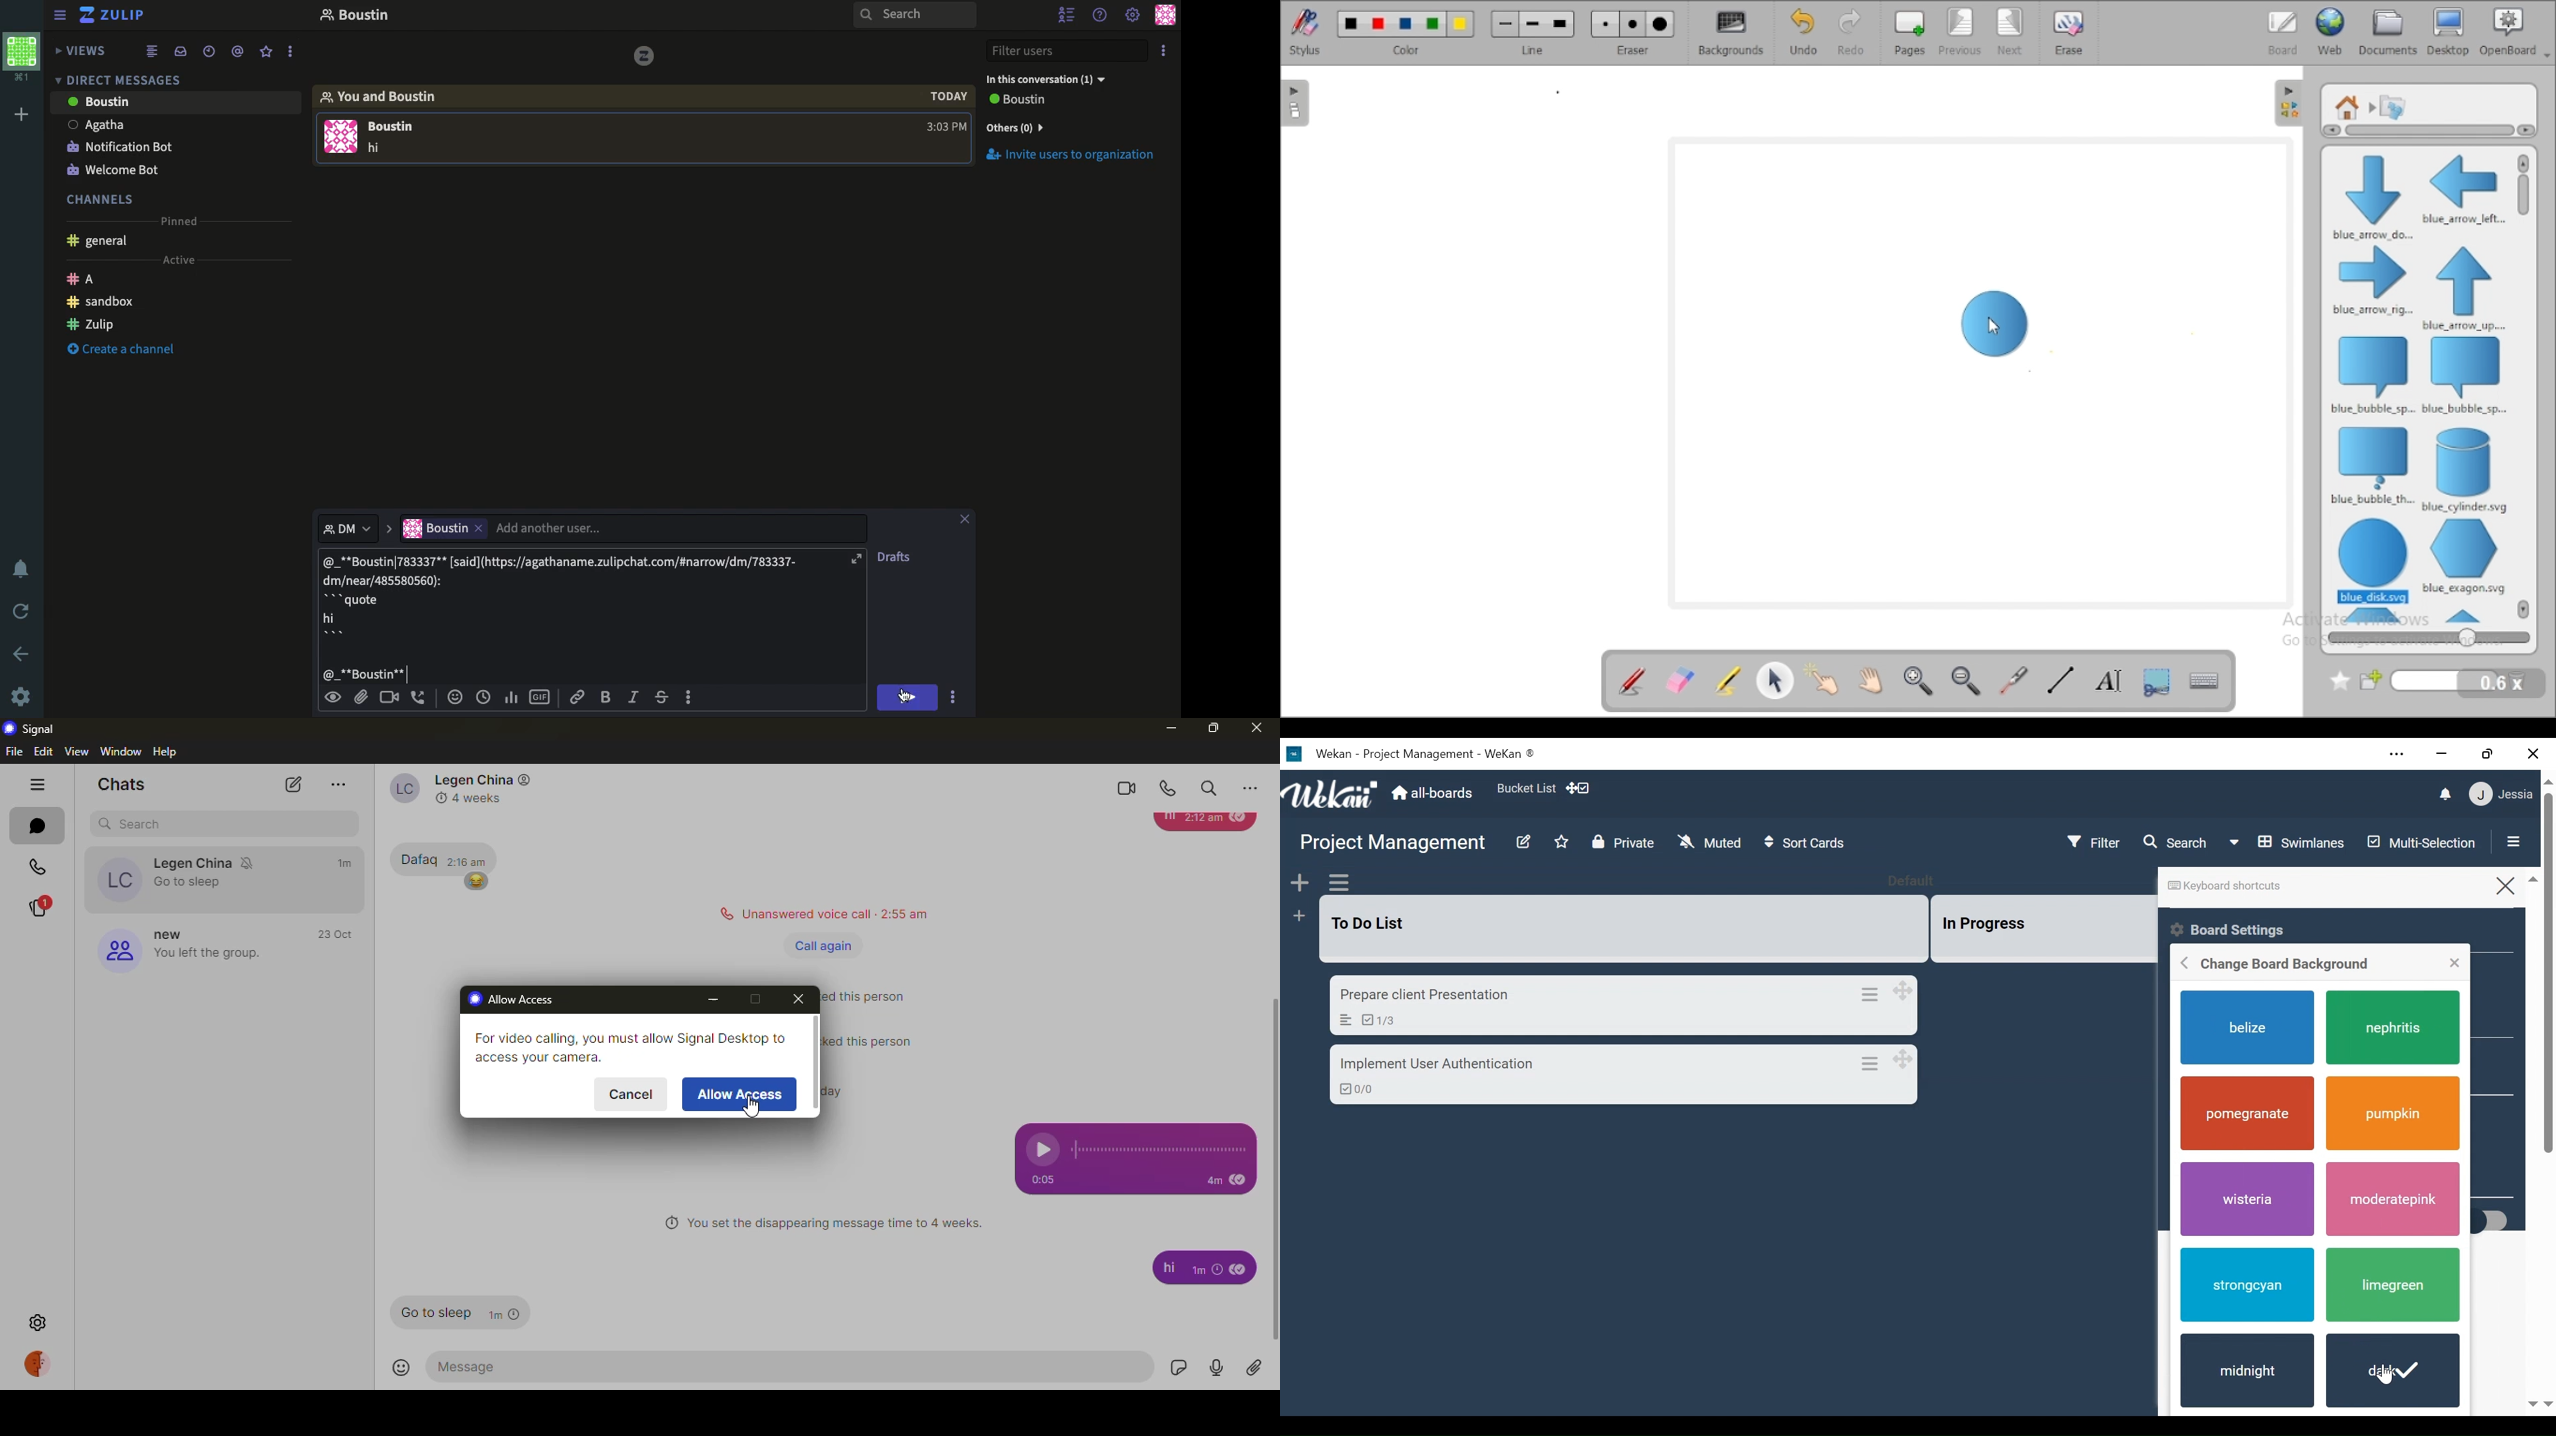 This screenshot has height=1456, width=2576. Describe the element at coordinates (377, 149) in the screenshot. I see `Text` at that location.